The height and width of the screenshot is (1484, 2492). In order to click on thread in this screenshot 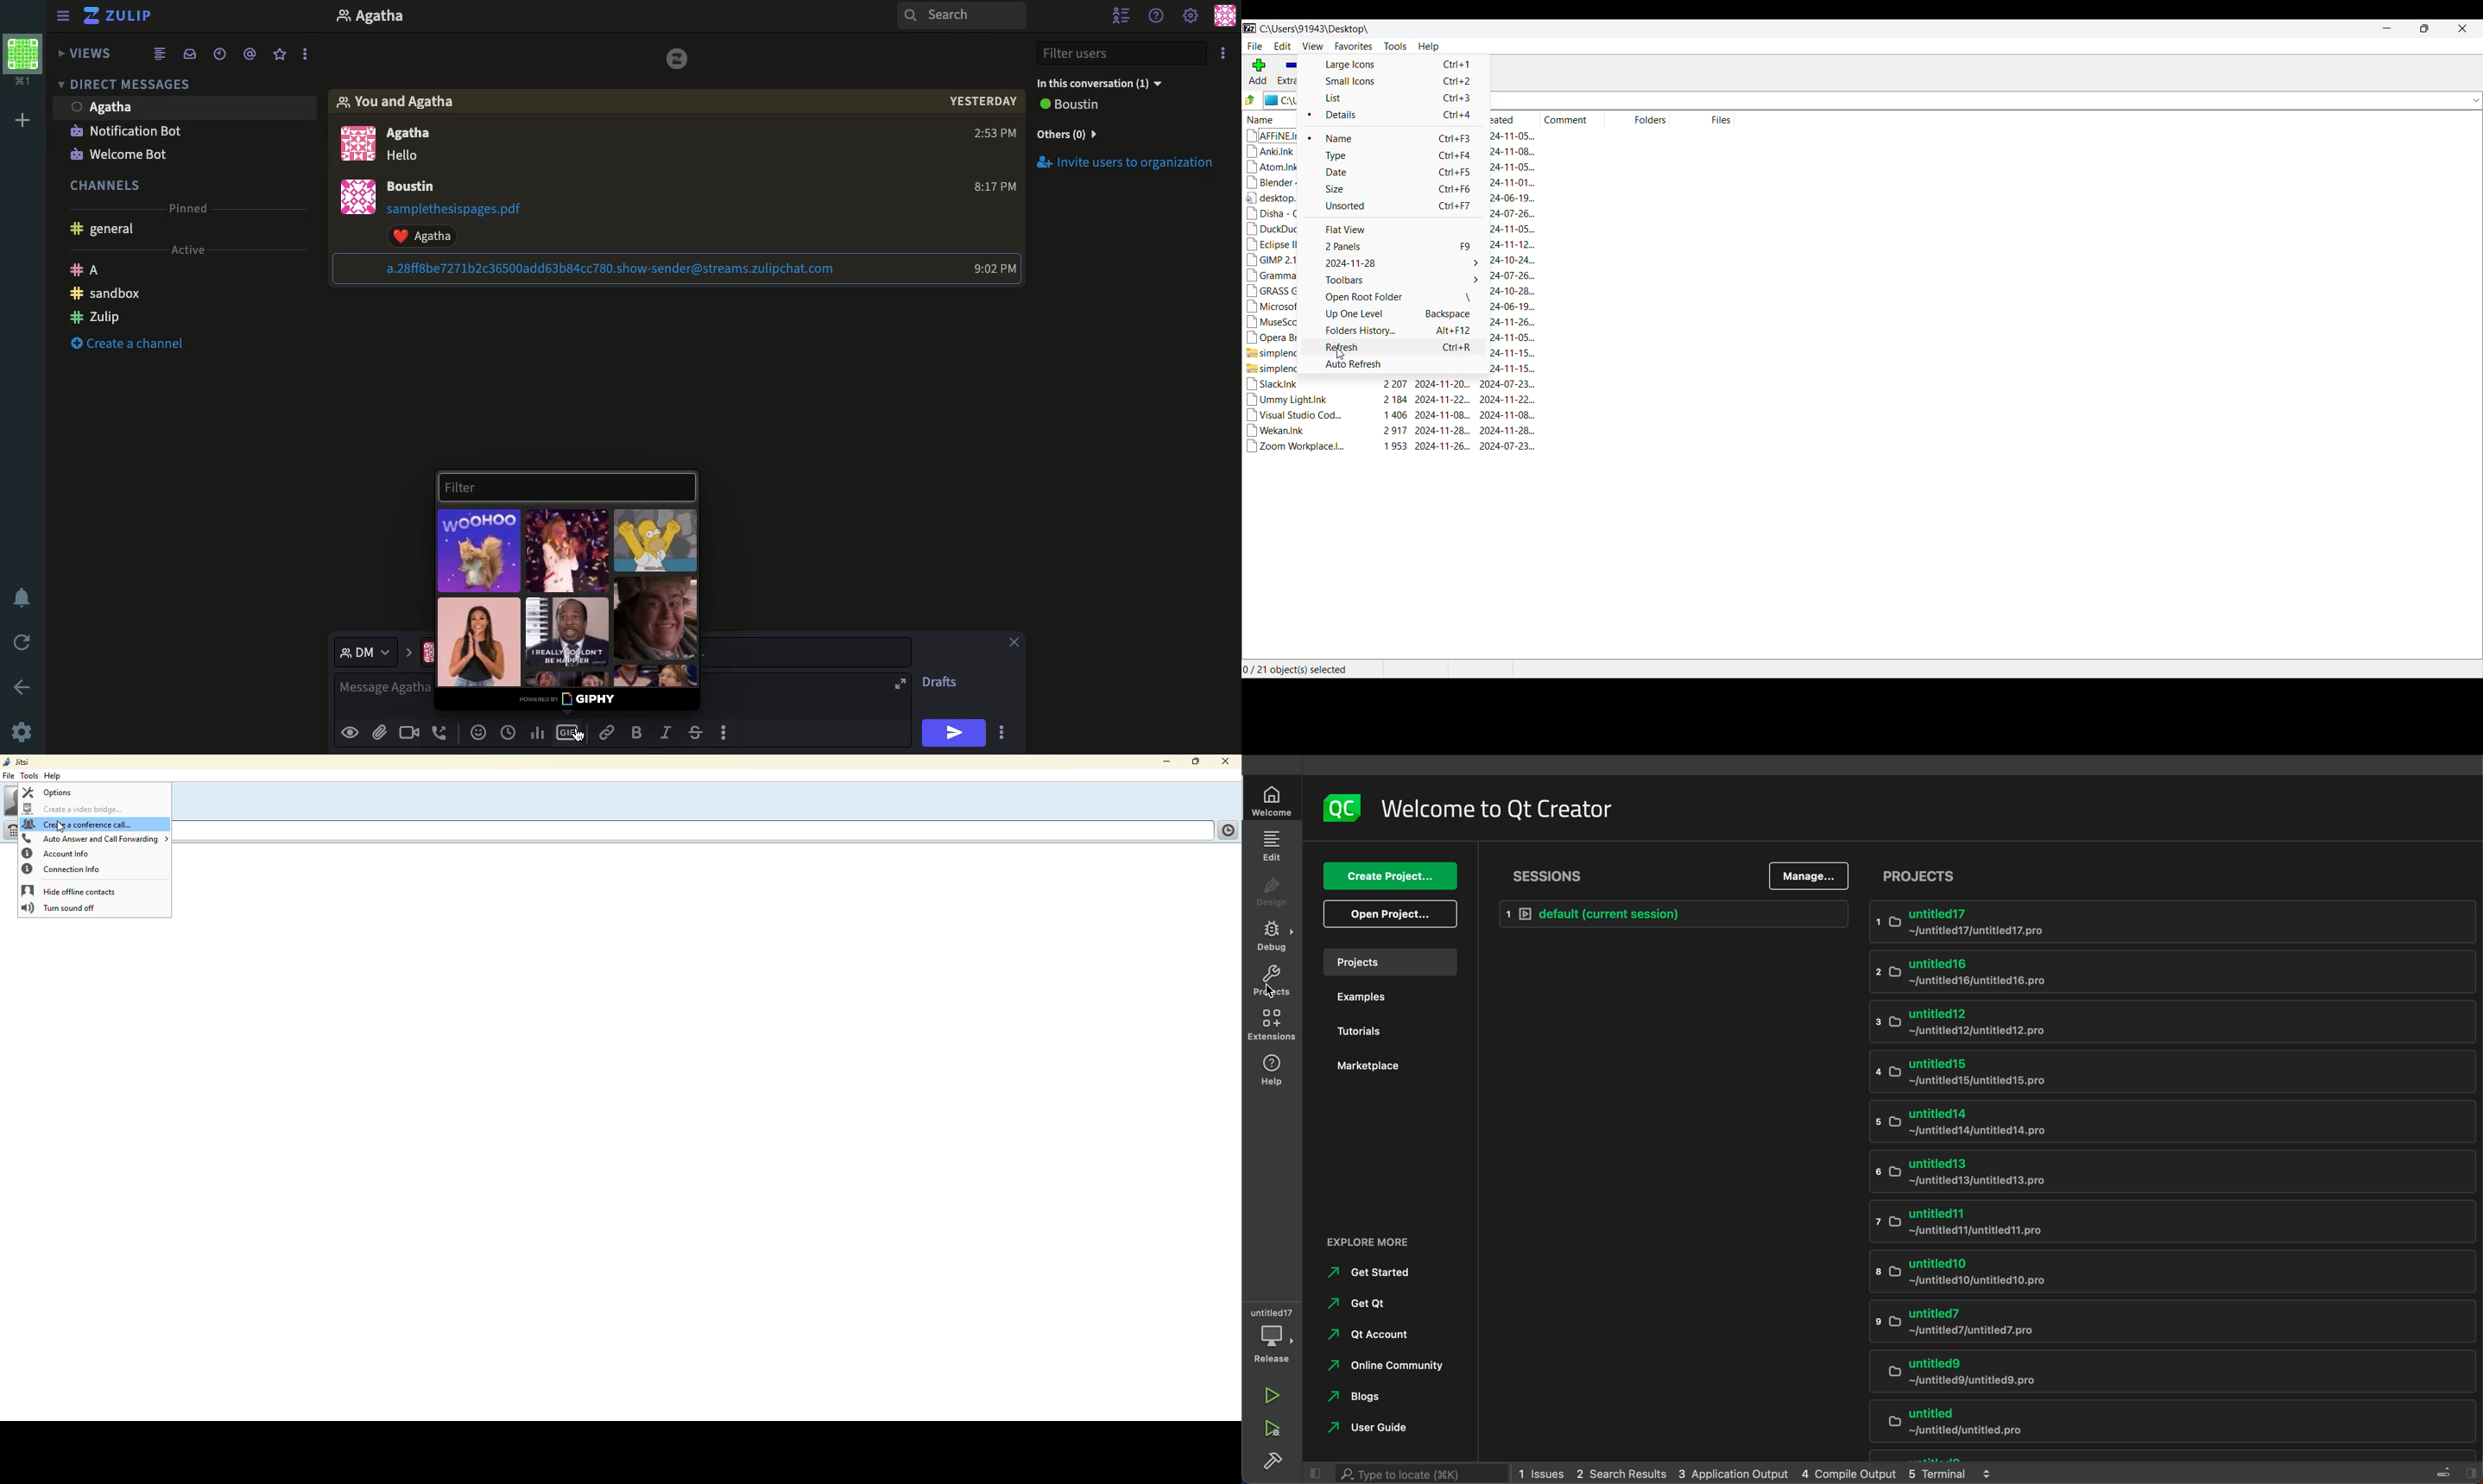, I will do `click(253, 55)`.